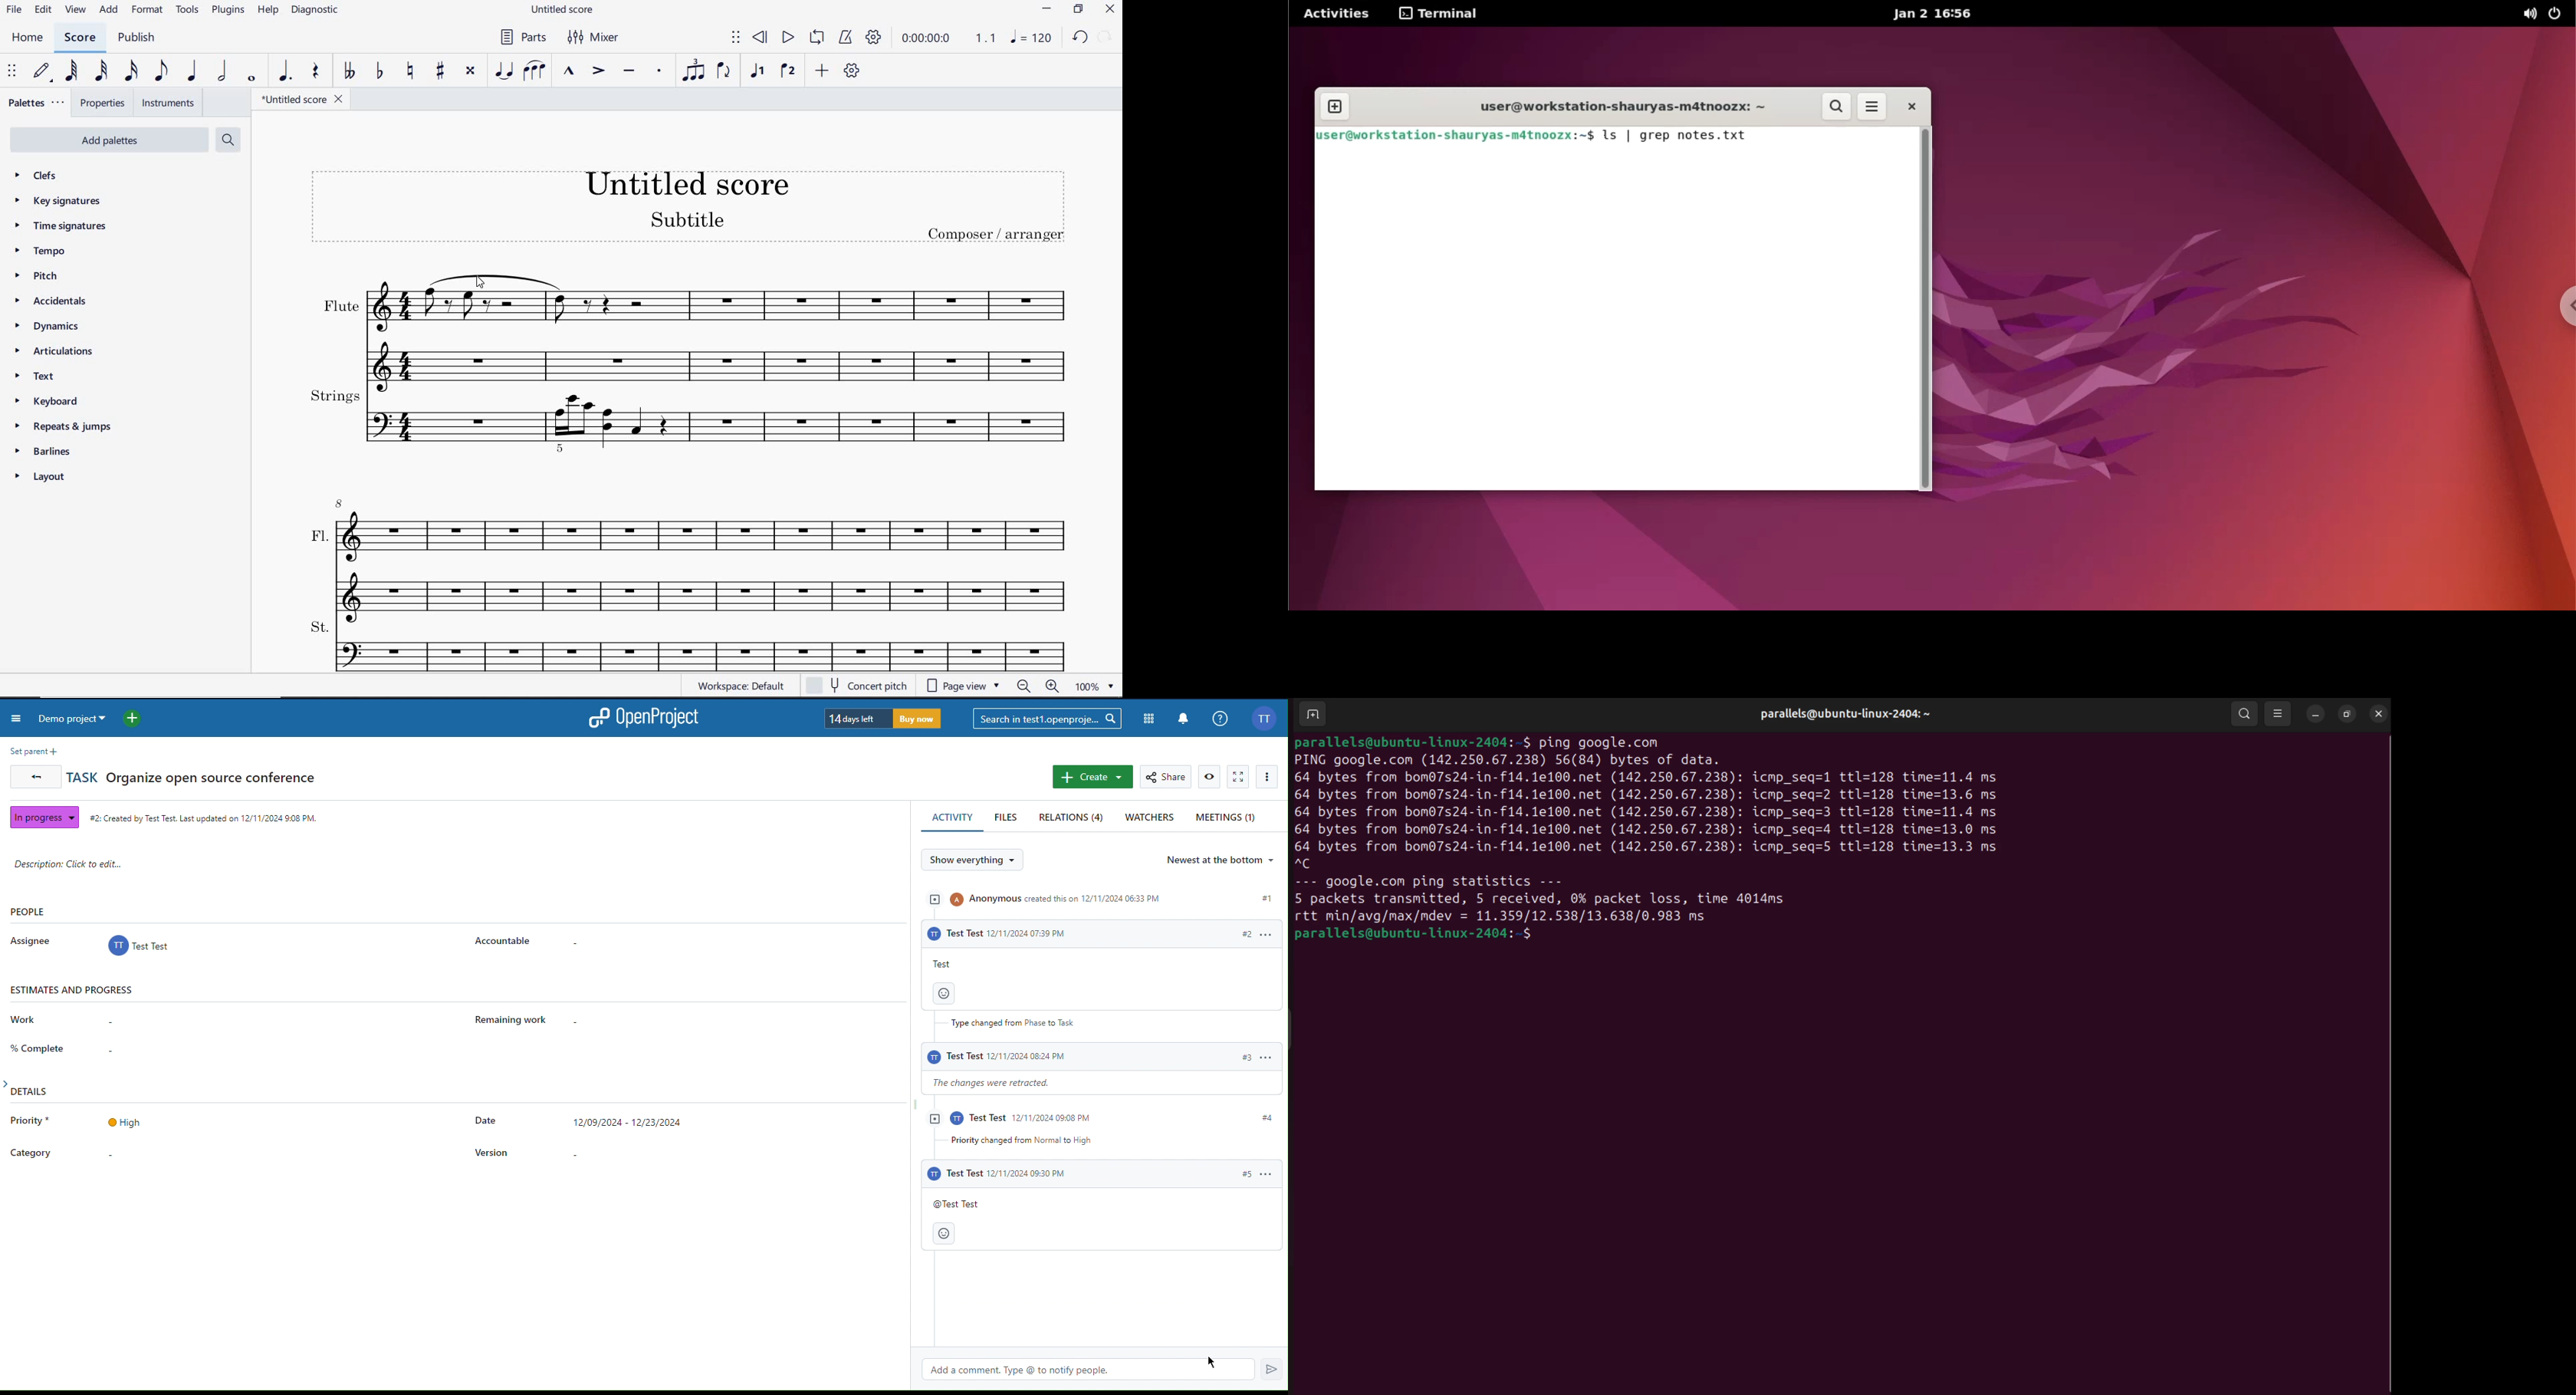 The image size is (2576, 1400). Describe the element at coordinates (693, 324) in the screenshot. I see `Flute` at that location.